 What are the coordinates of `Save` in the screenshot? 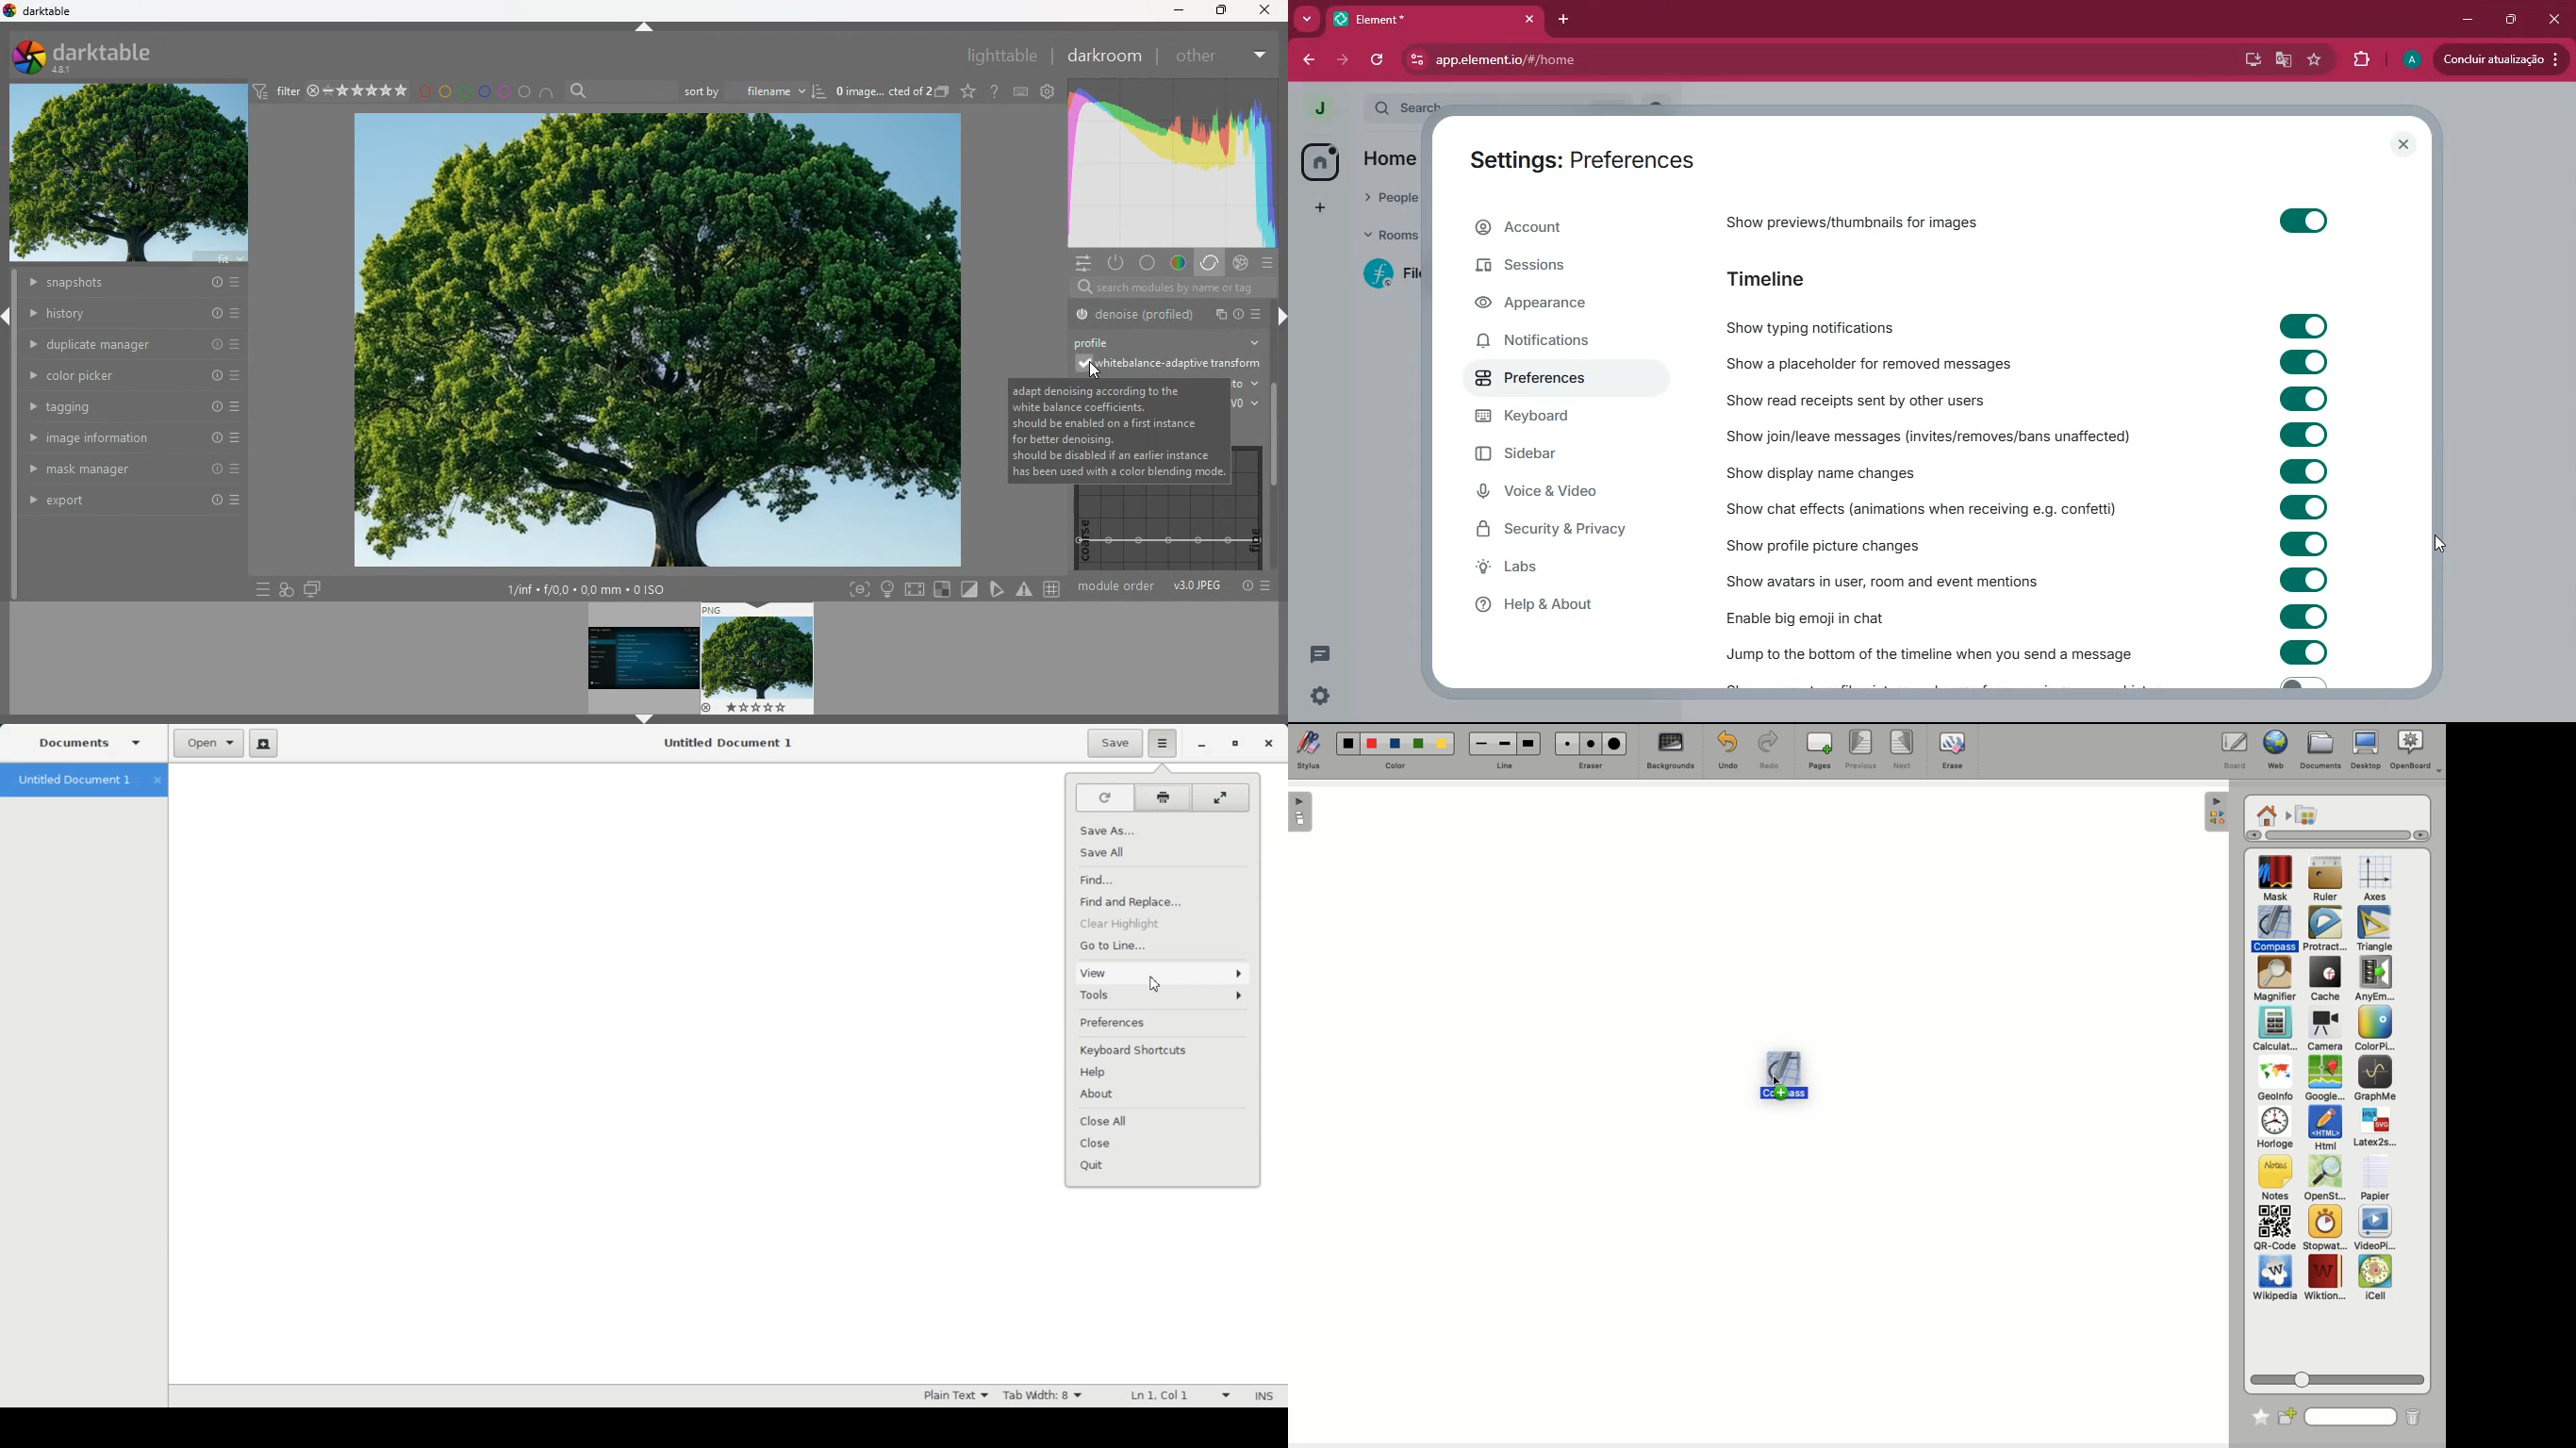 It's located at (1114, 743).